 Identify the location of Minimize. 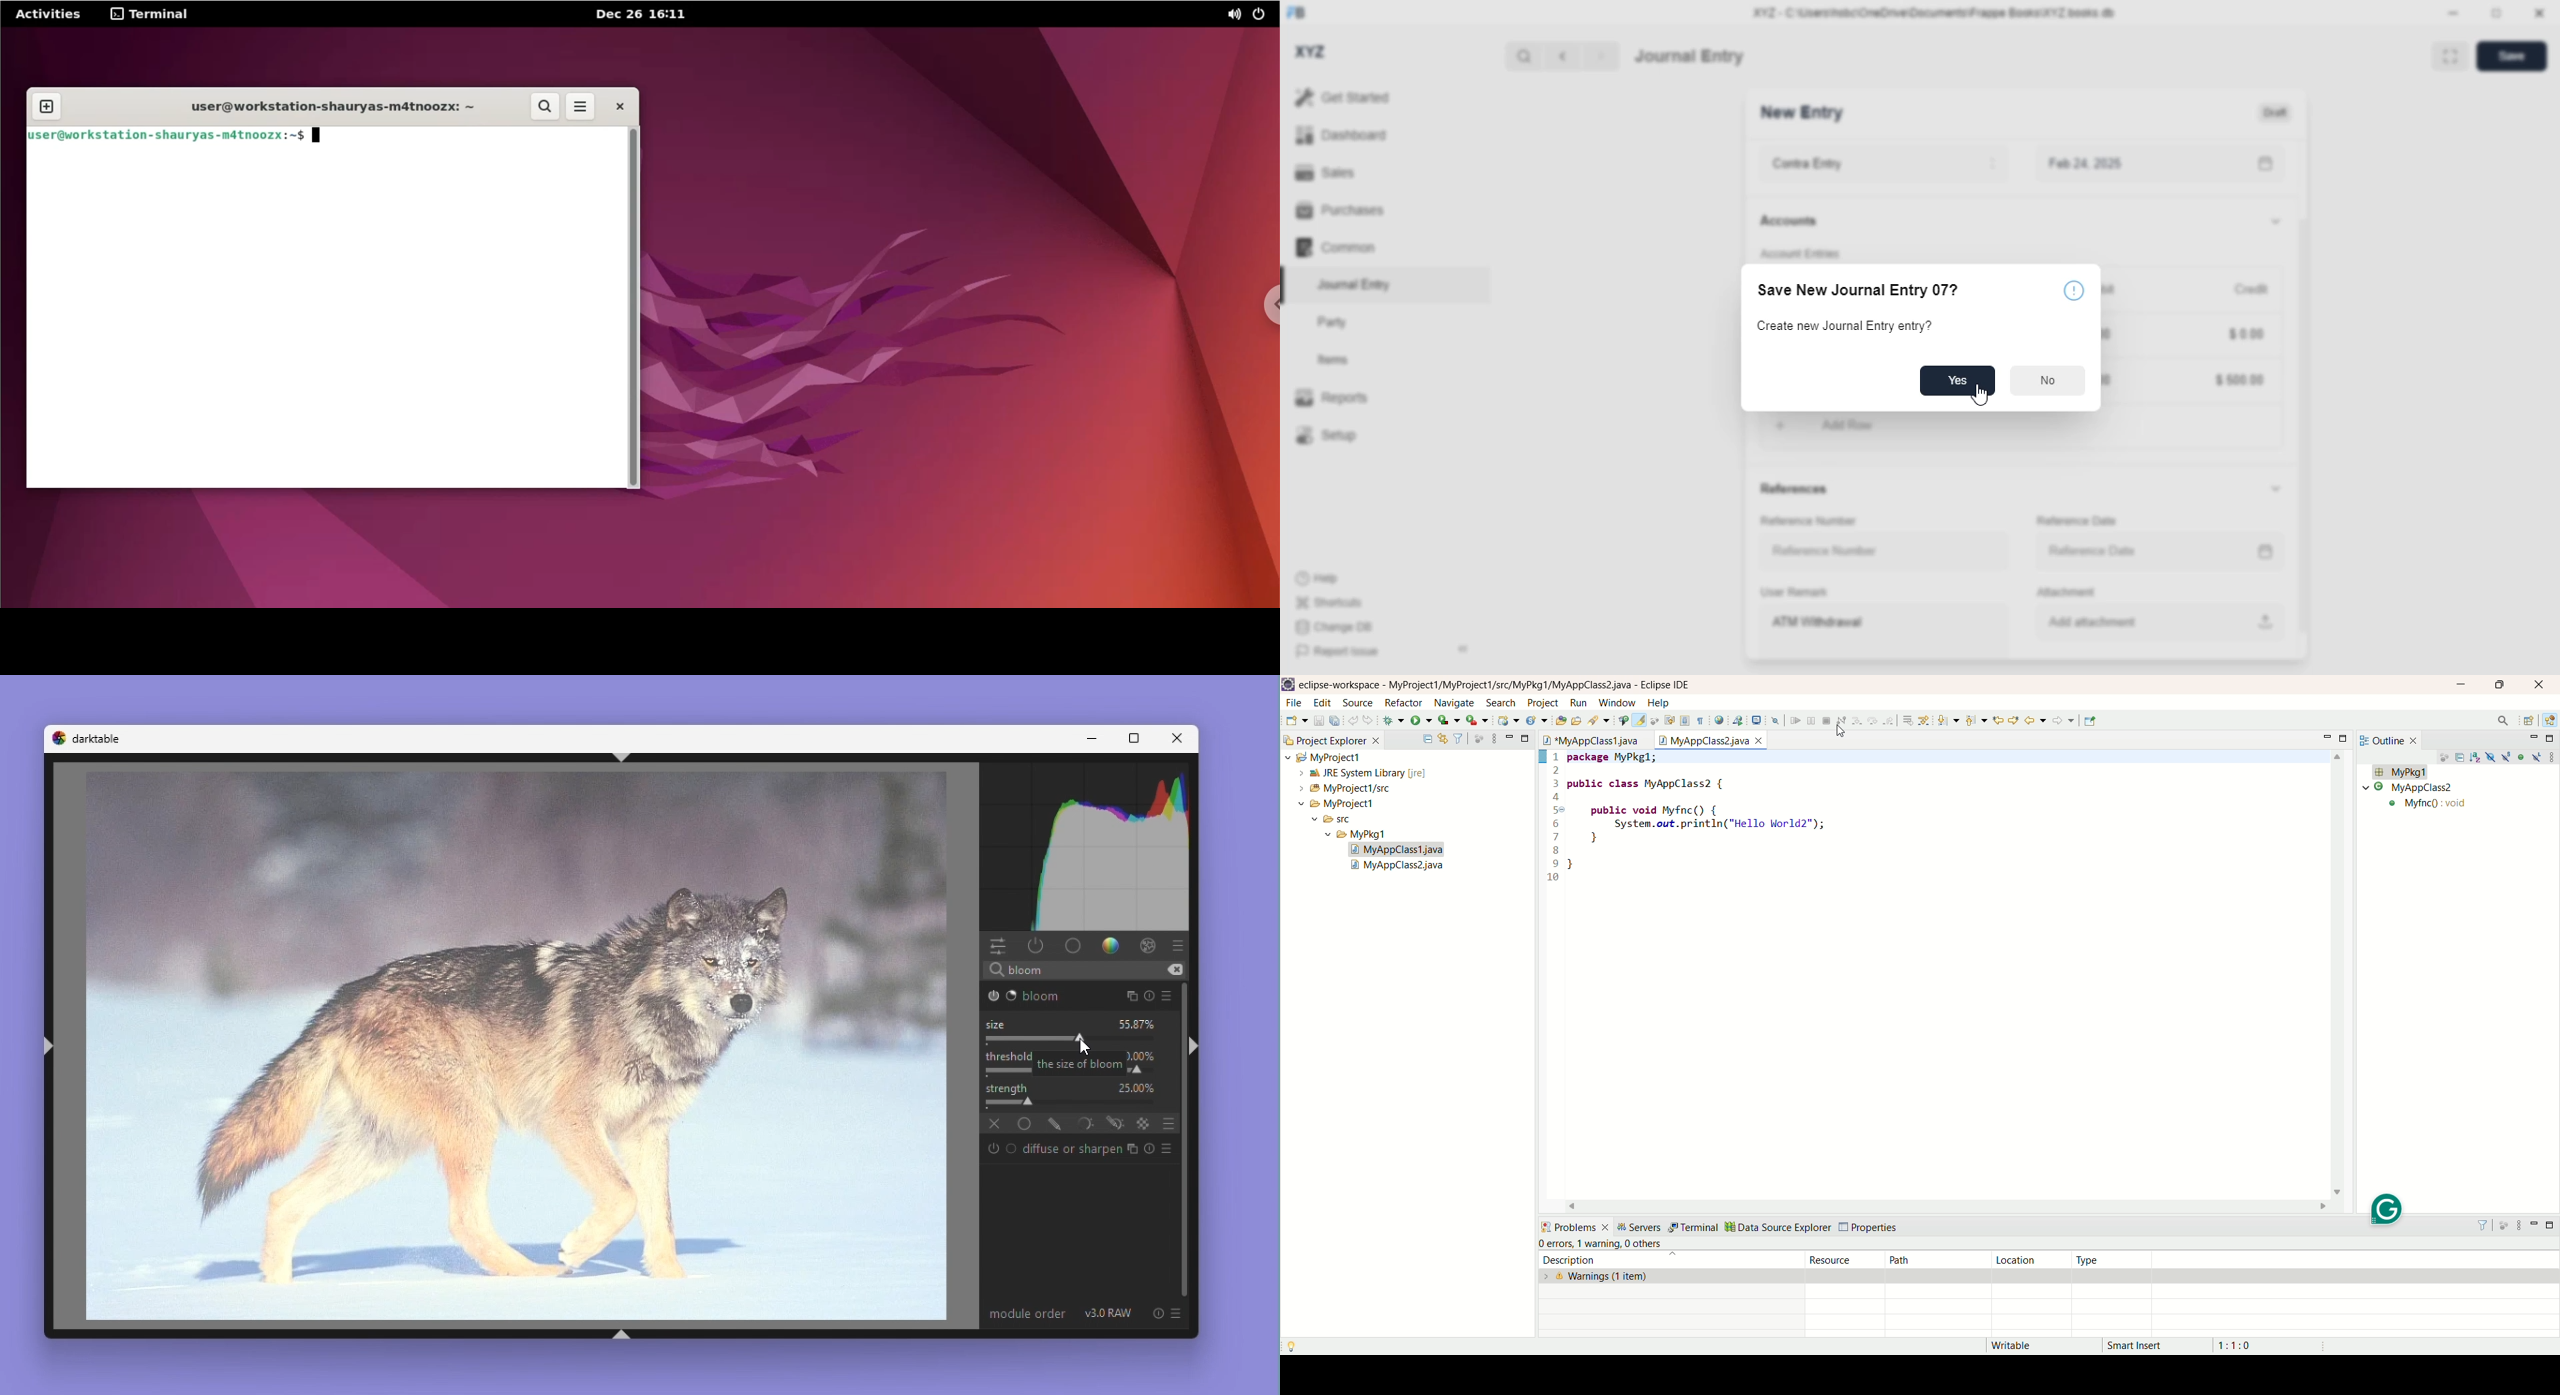
(1093, 739).